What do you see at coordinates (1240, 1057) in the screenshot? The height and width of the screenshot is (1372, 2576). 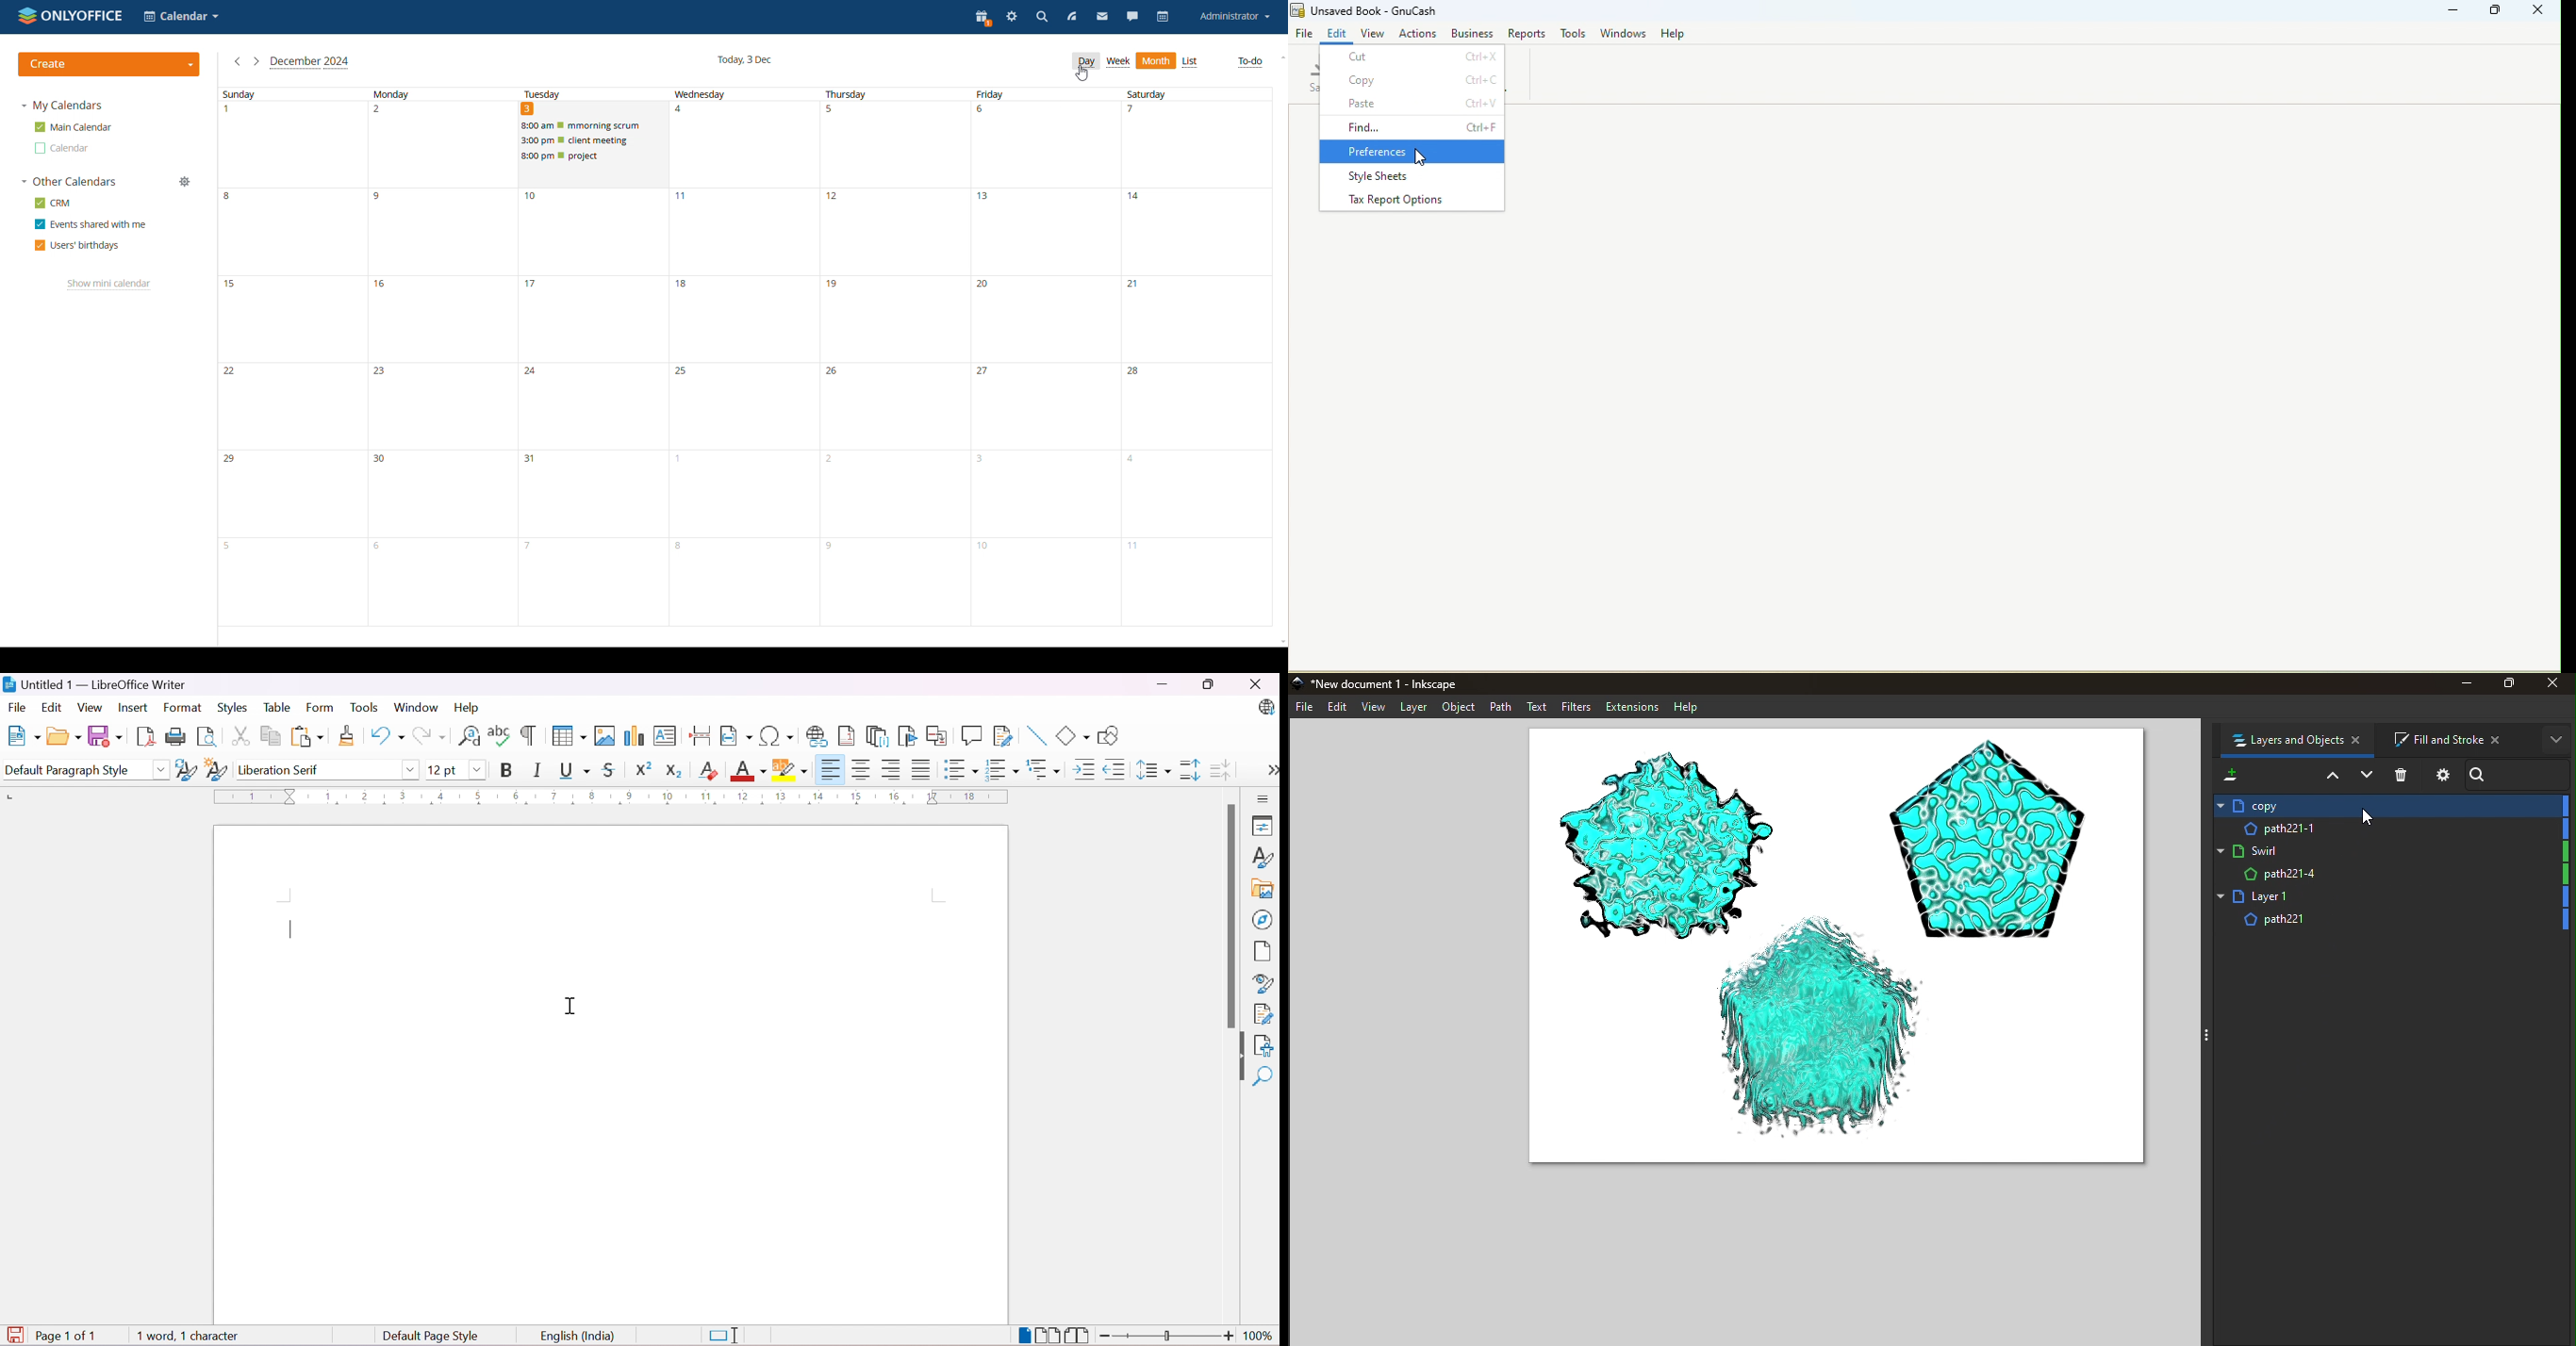 I see `Hide` at bounding box center [1240, 1057].